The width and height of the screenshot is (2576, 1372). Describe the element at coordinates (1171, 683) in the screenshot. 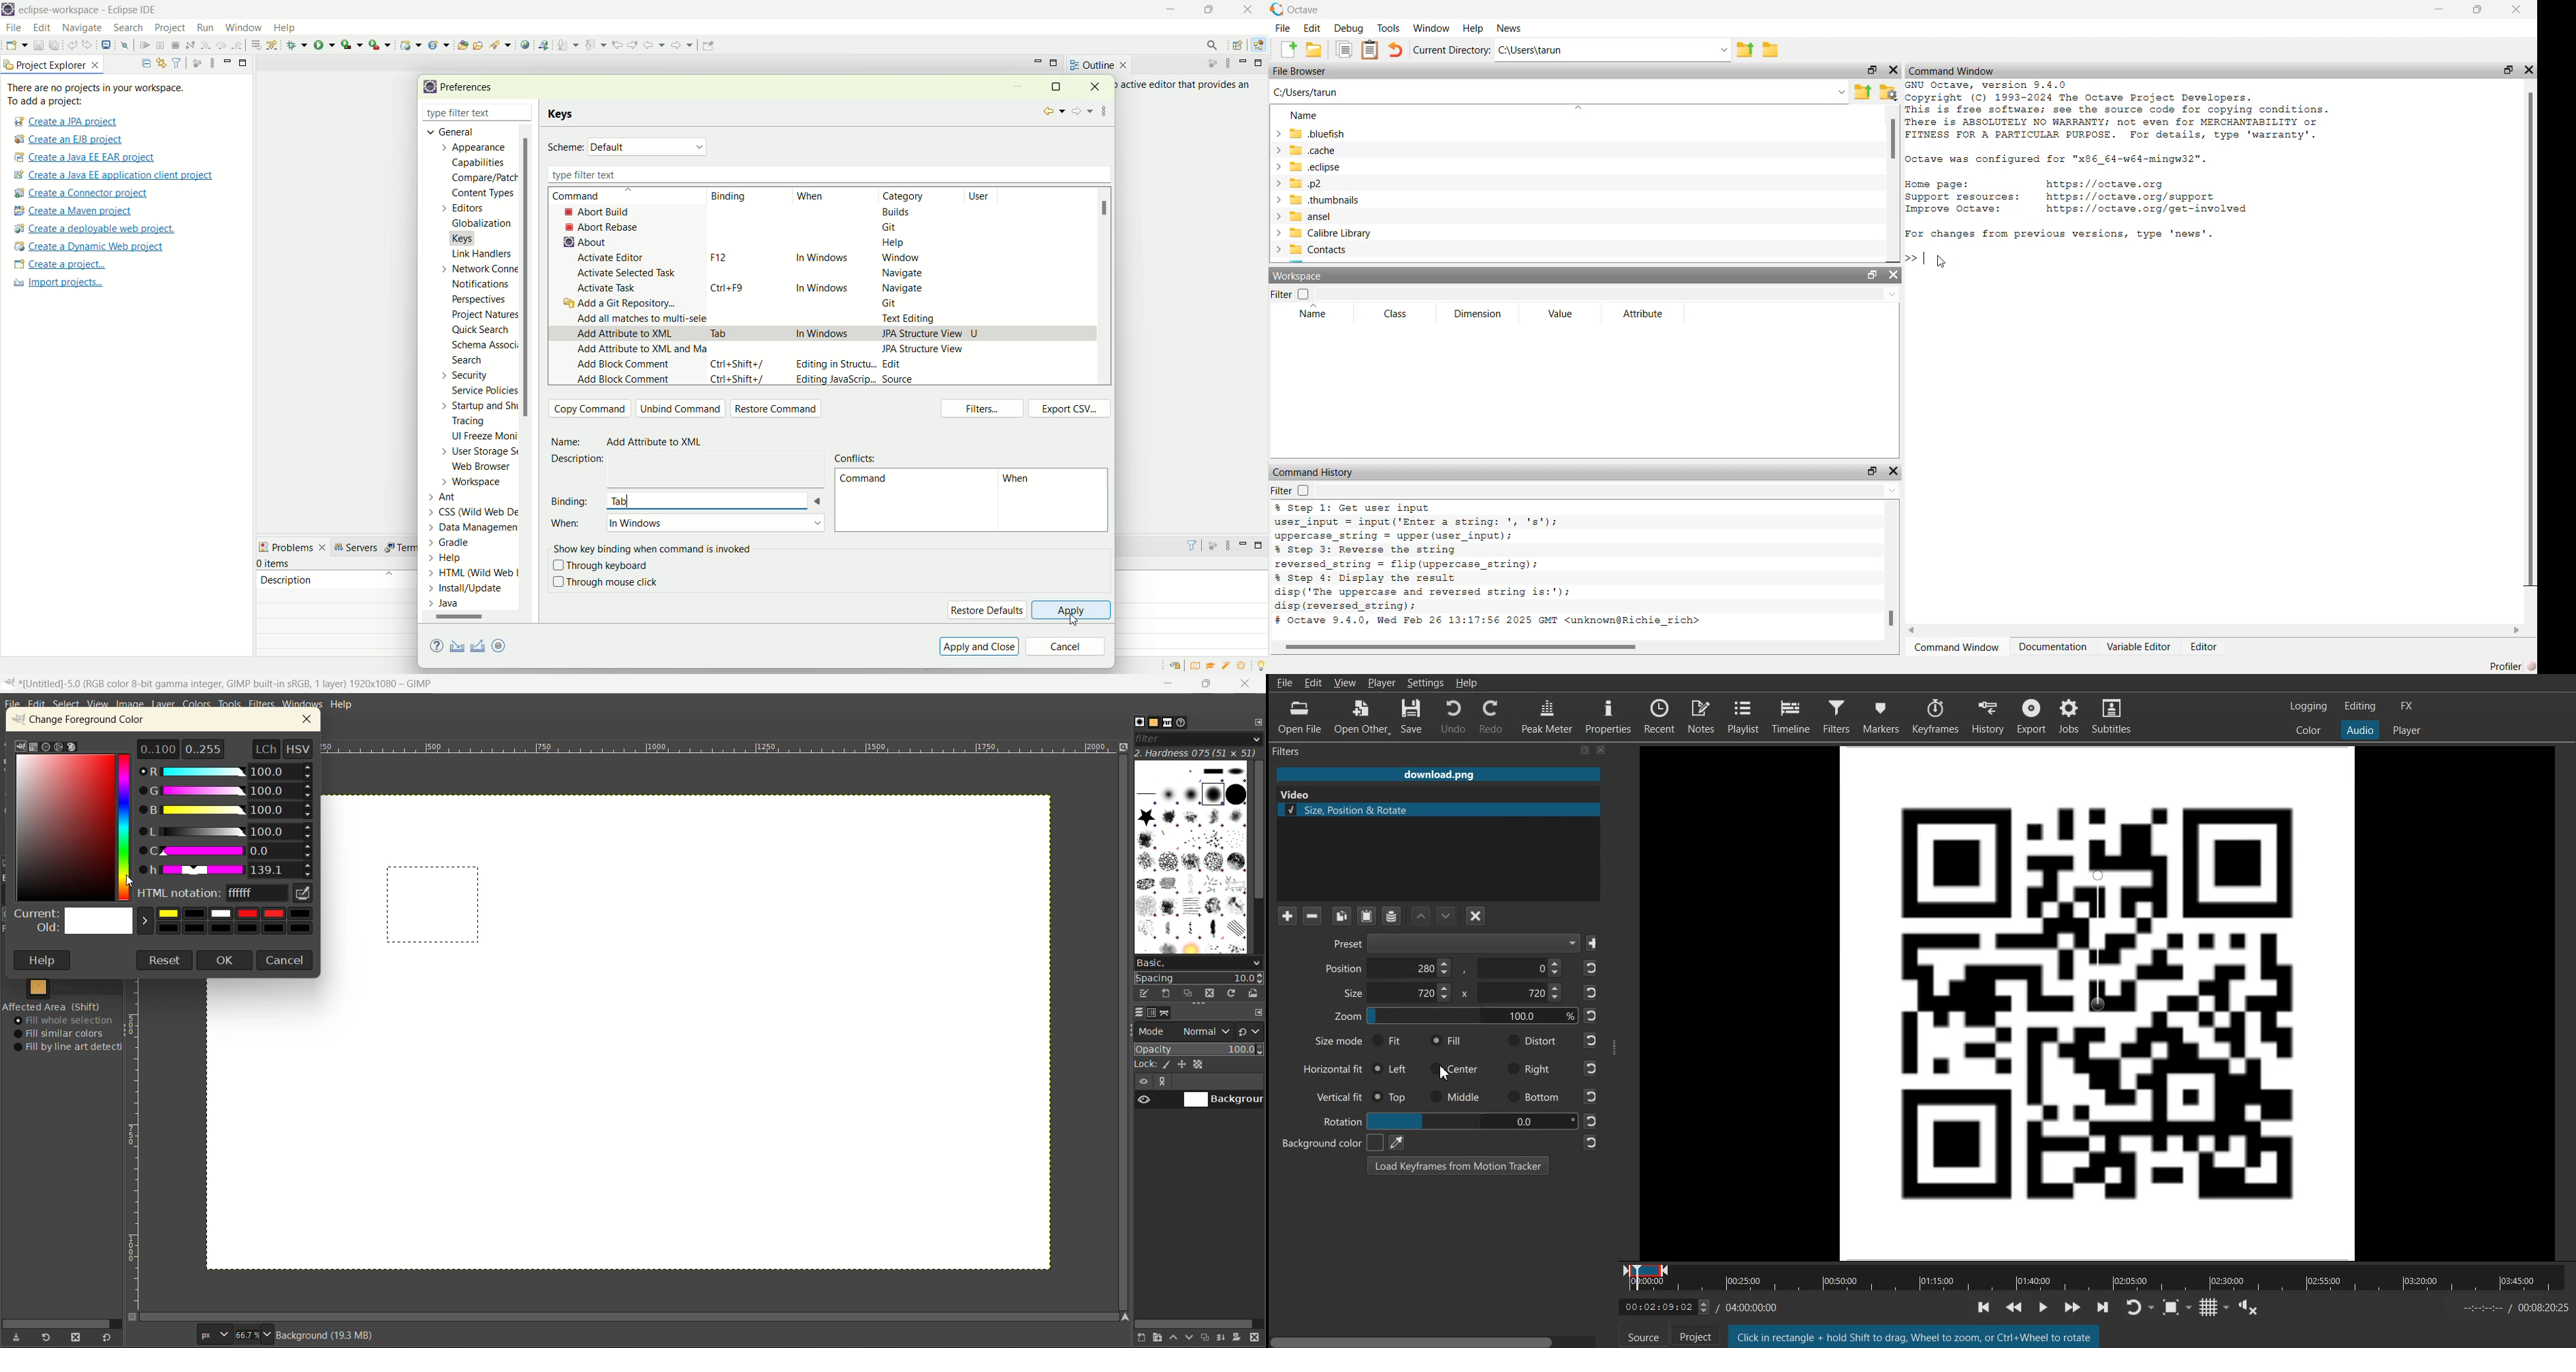

I see `minimize` at that location.